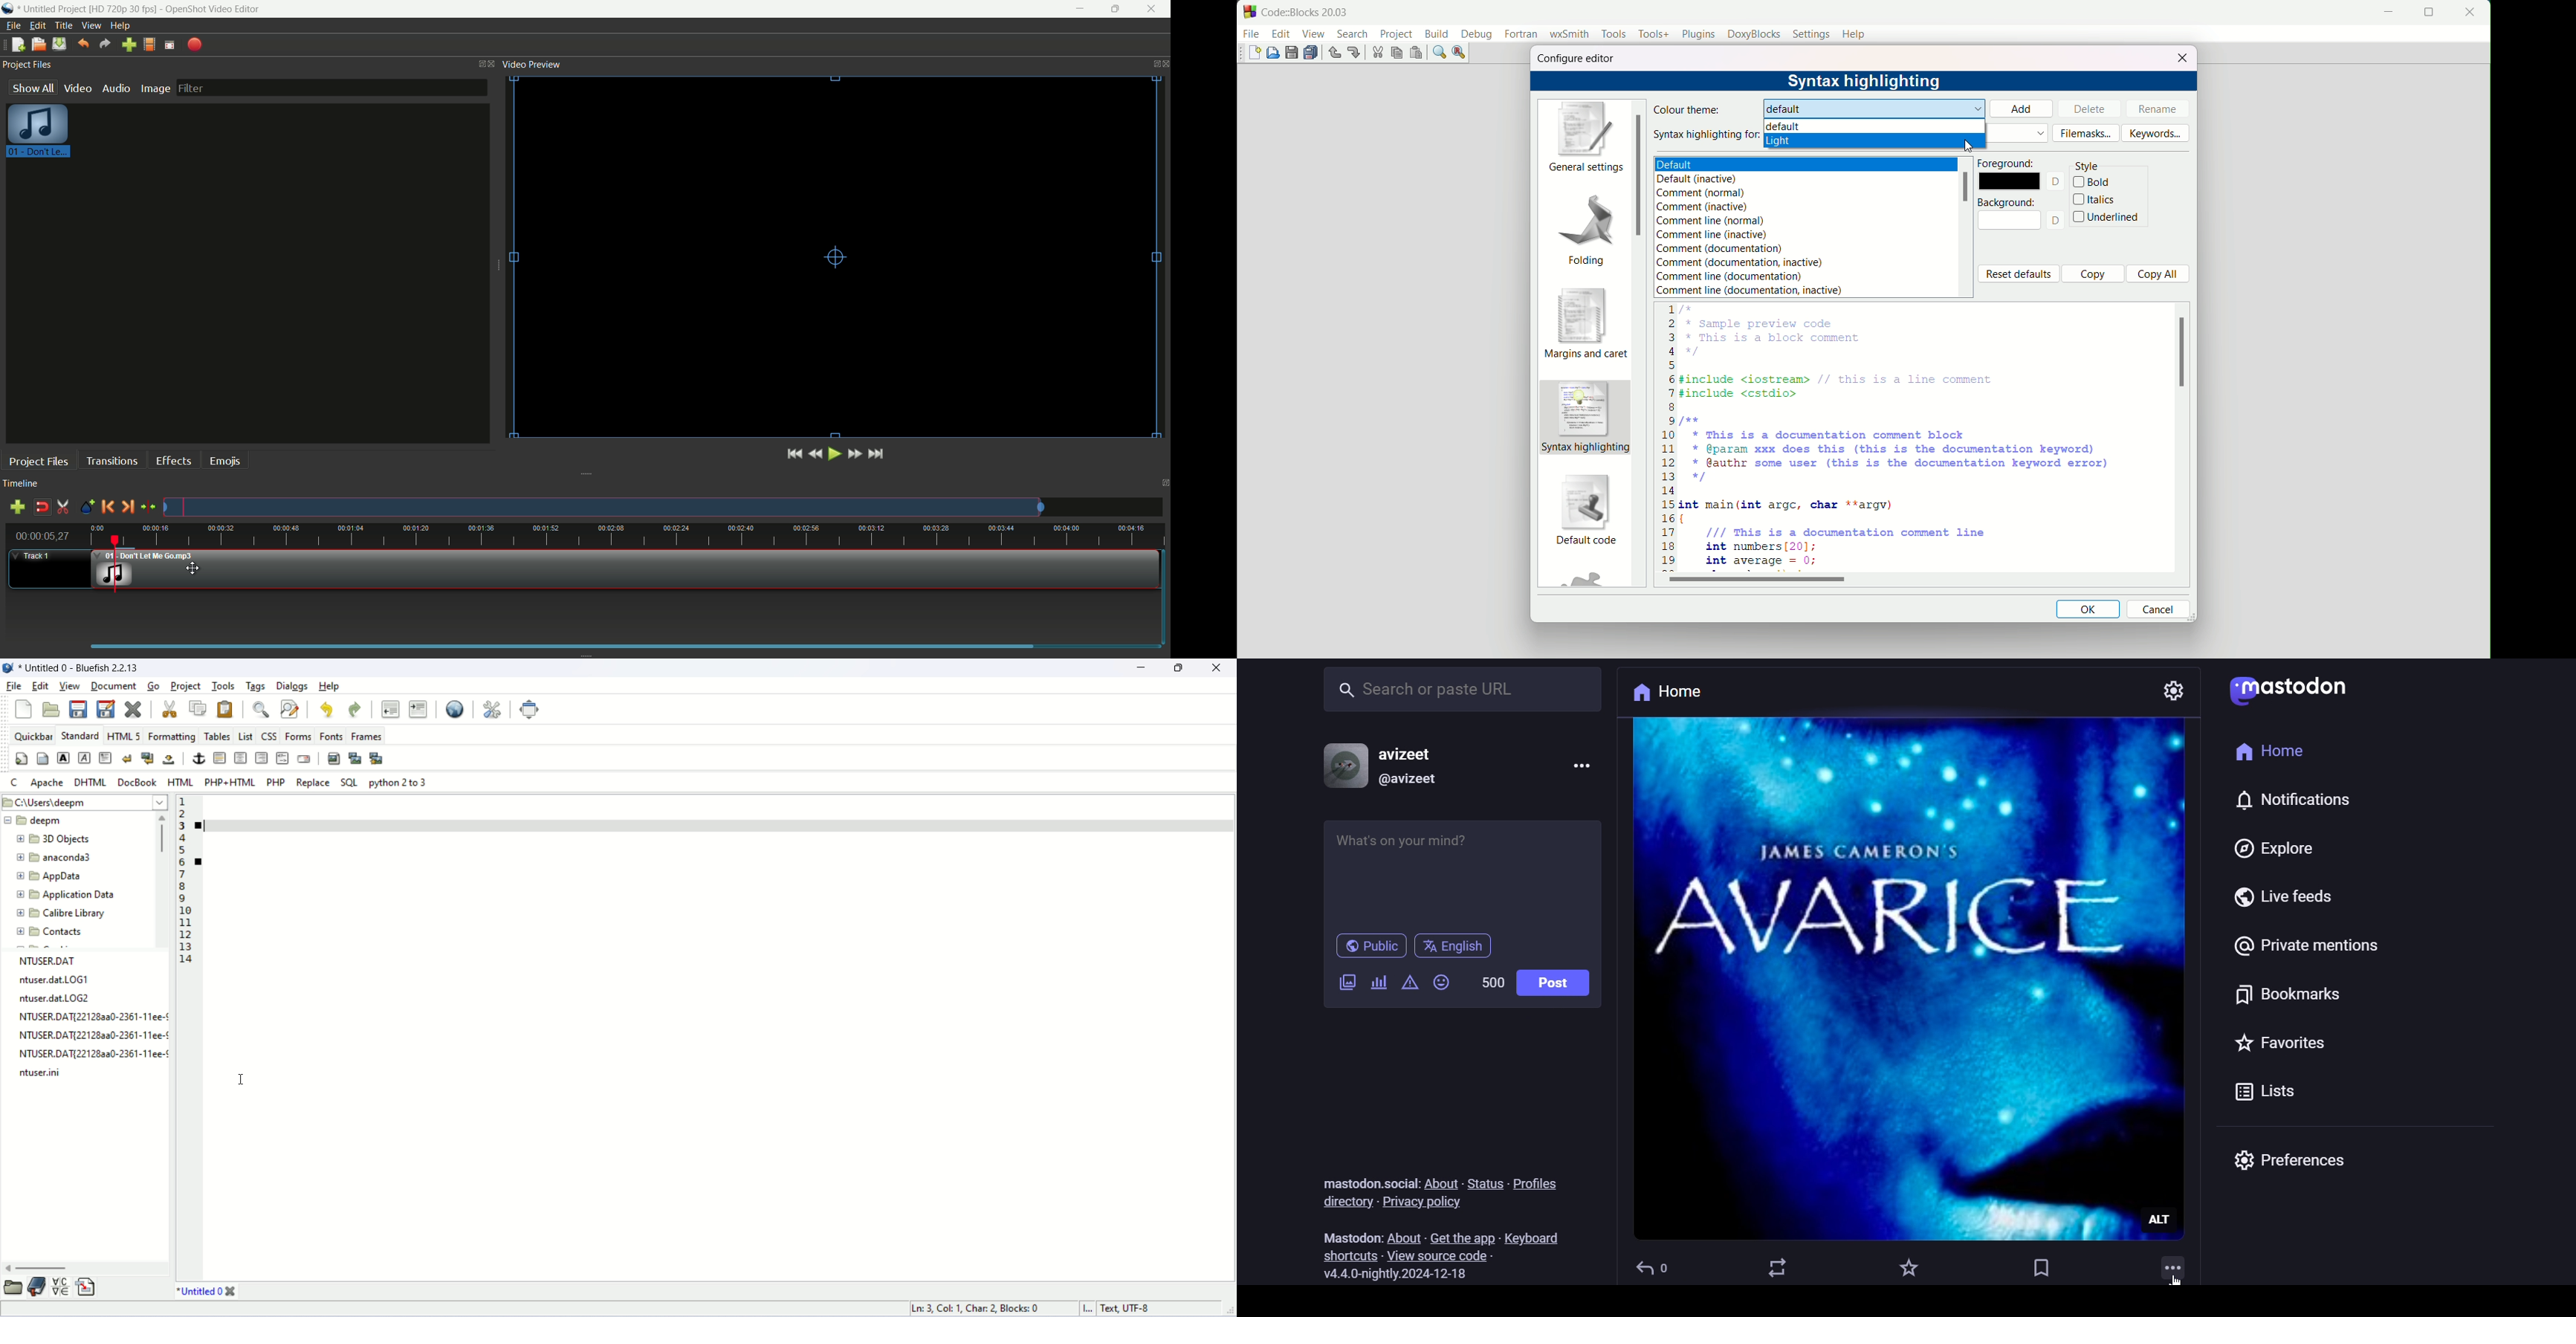 Image resolution: width=2576 pixels, height=1344 pixels. I want to click on import file, so click(130, 45).